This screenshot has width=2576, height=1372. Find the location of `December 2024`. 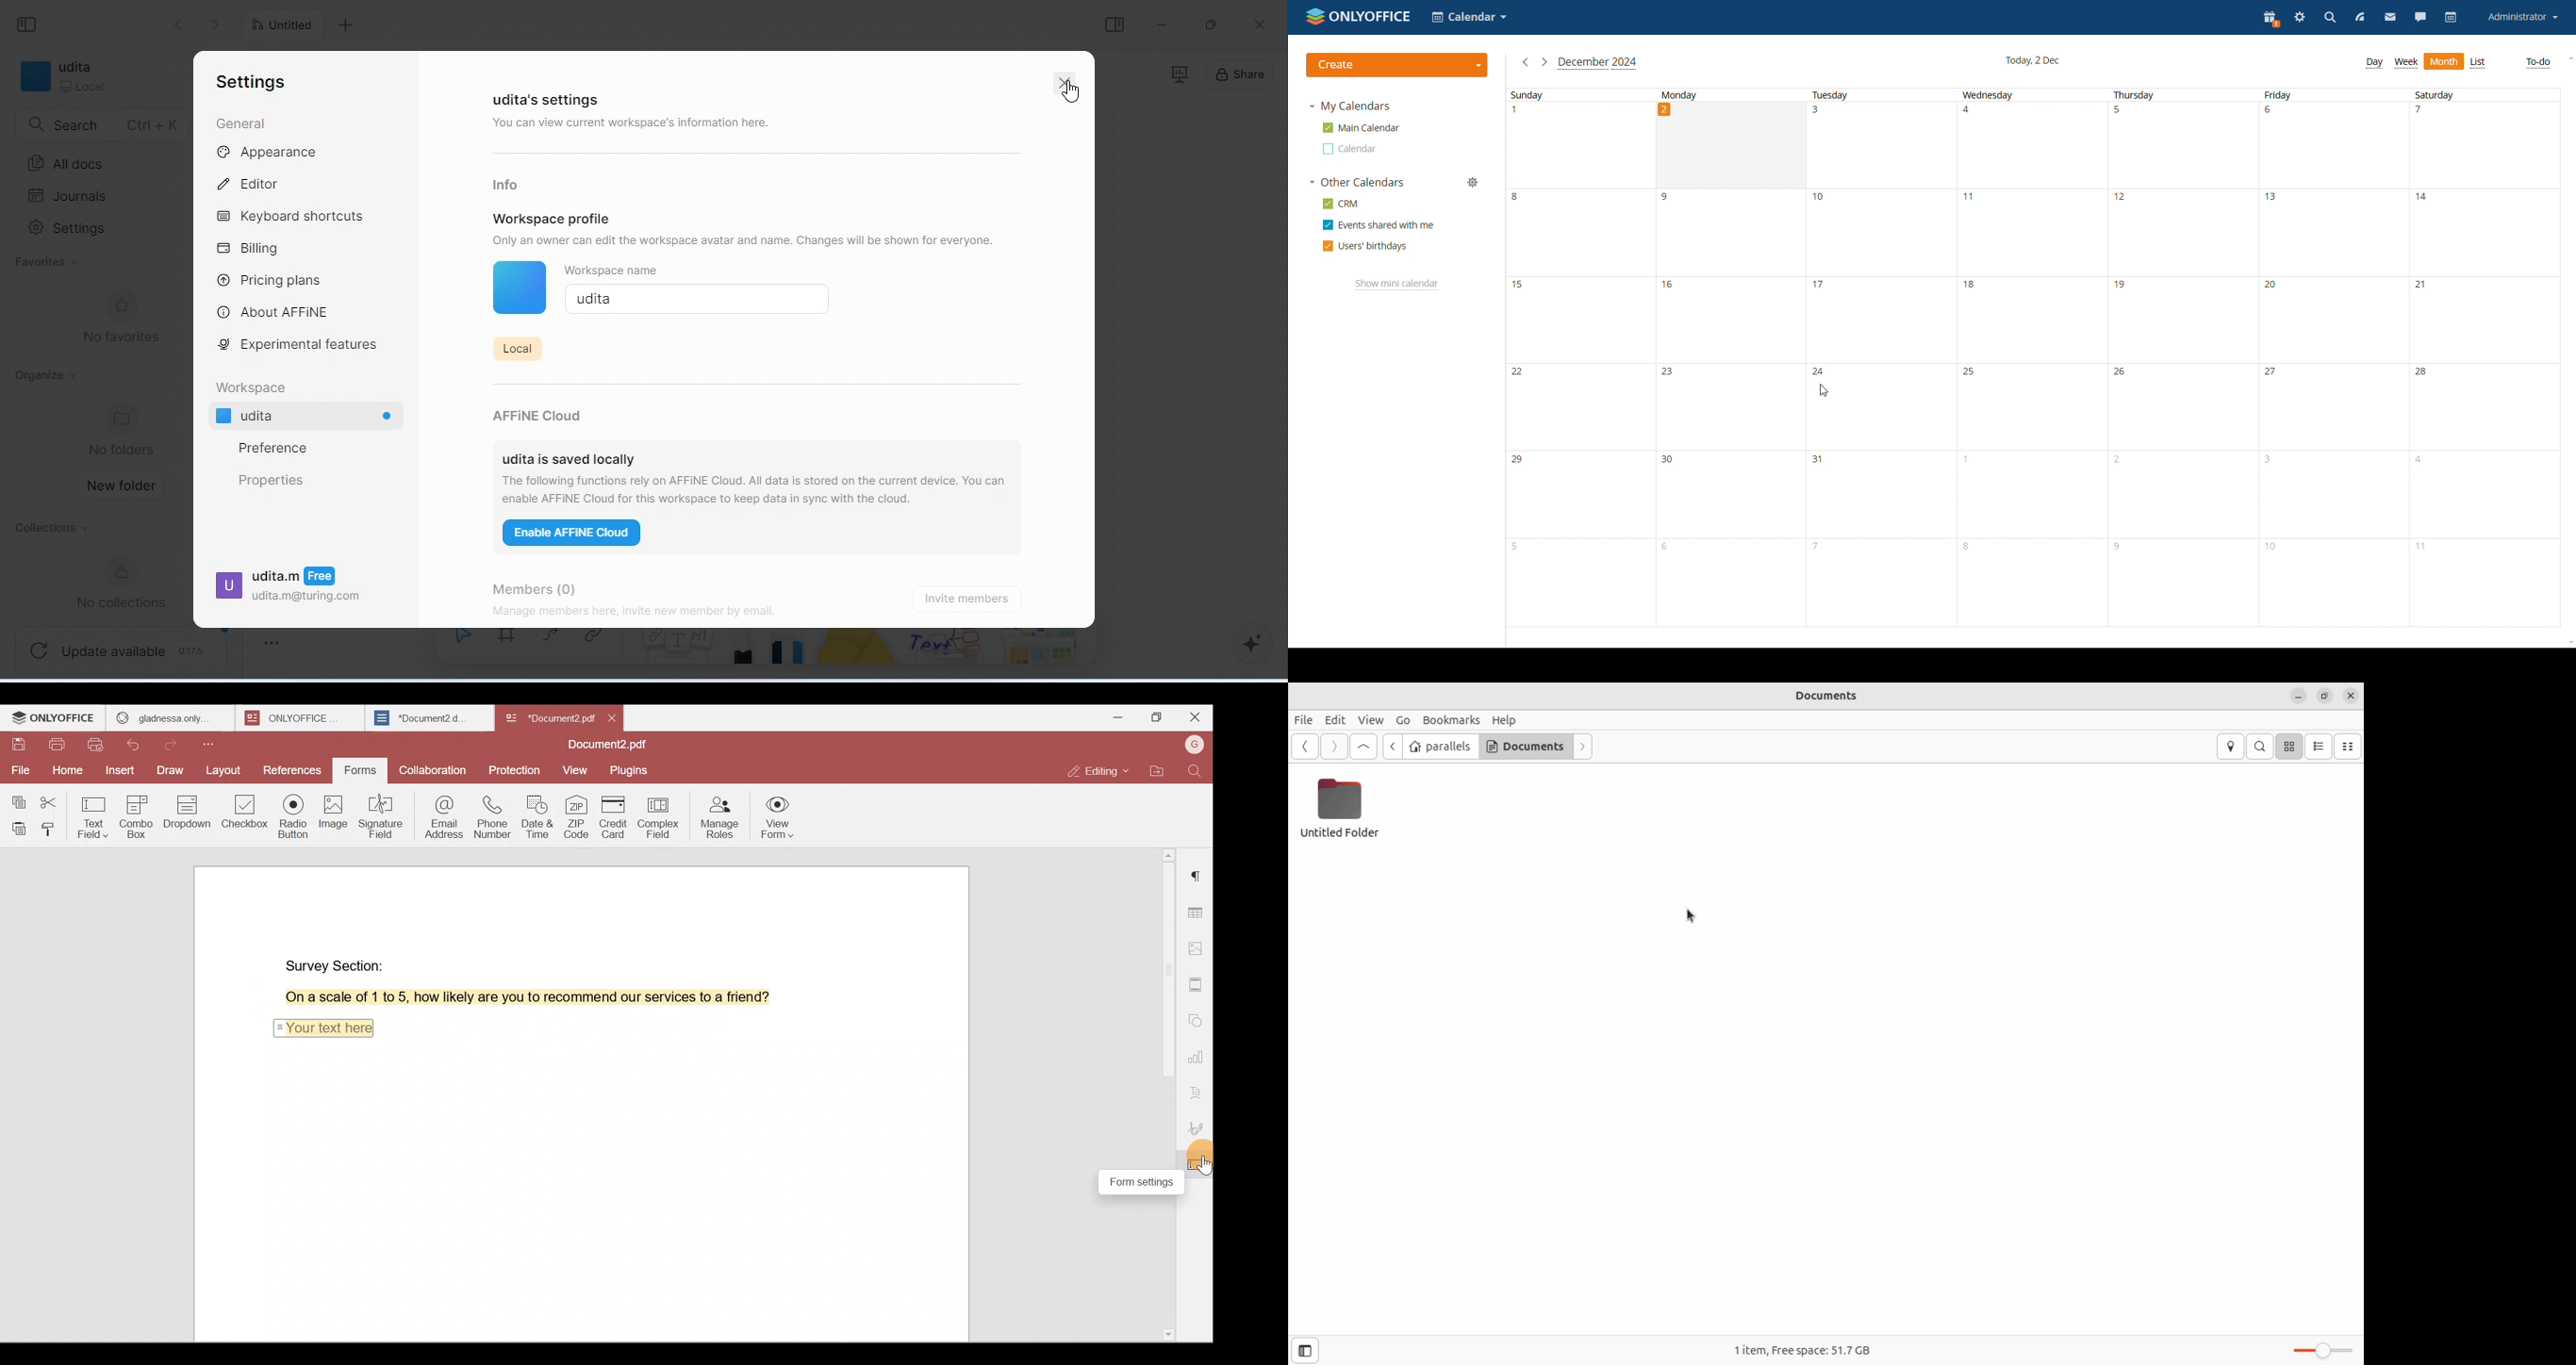

December 2024 is located at coordinates (1599, 62).